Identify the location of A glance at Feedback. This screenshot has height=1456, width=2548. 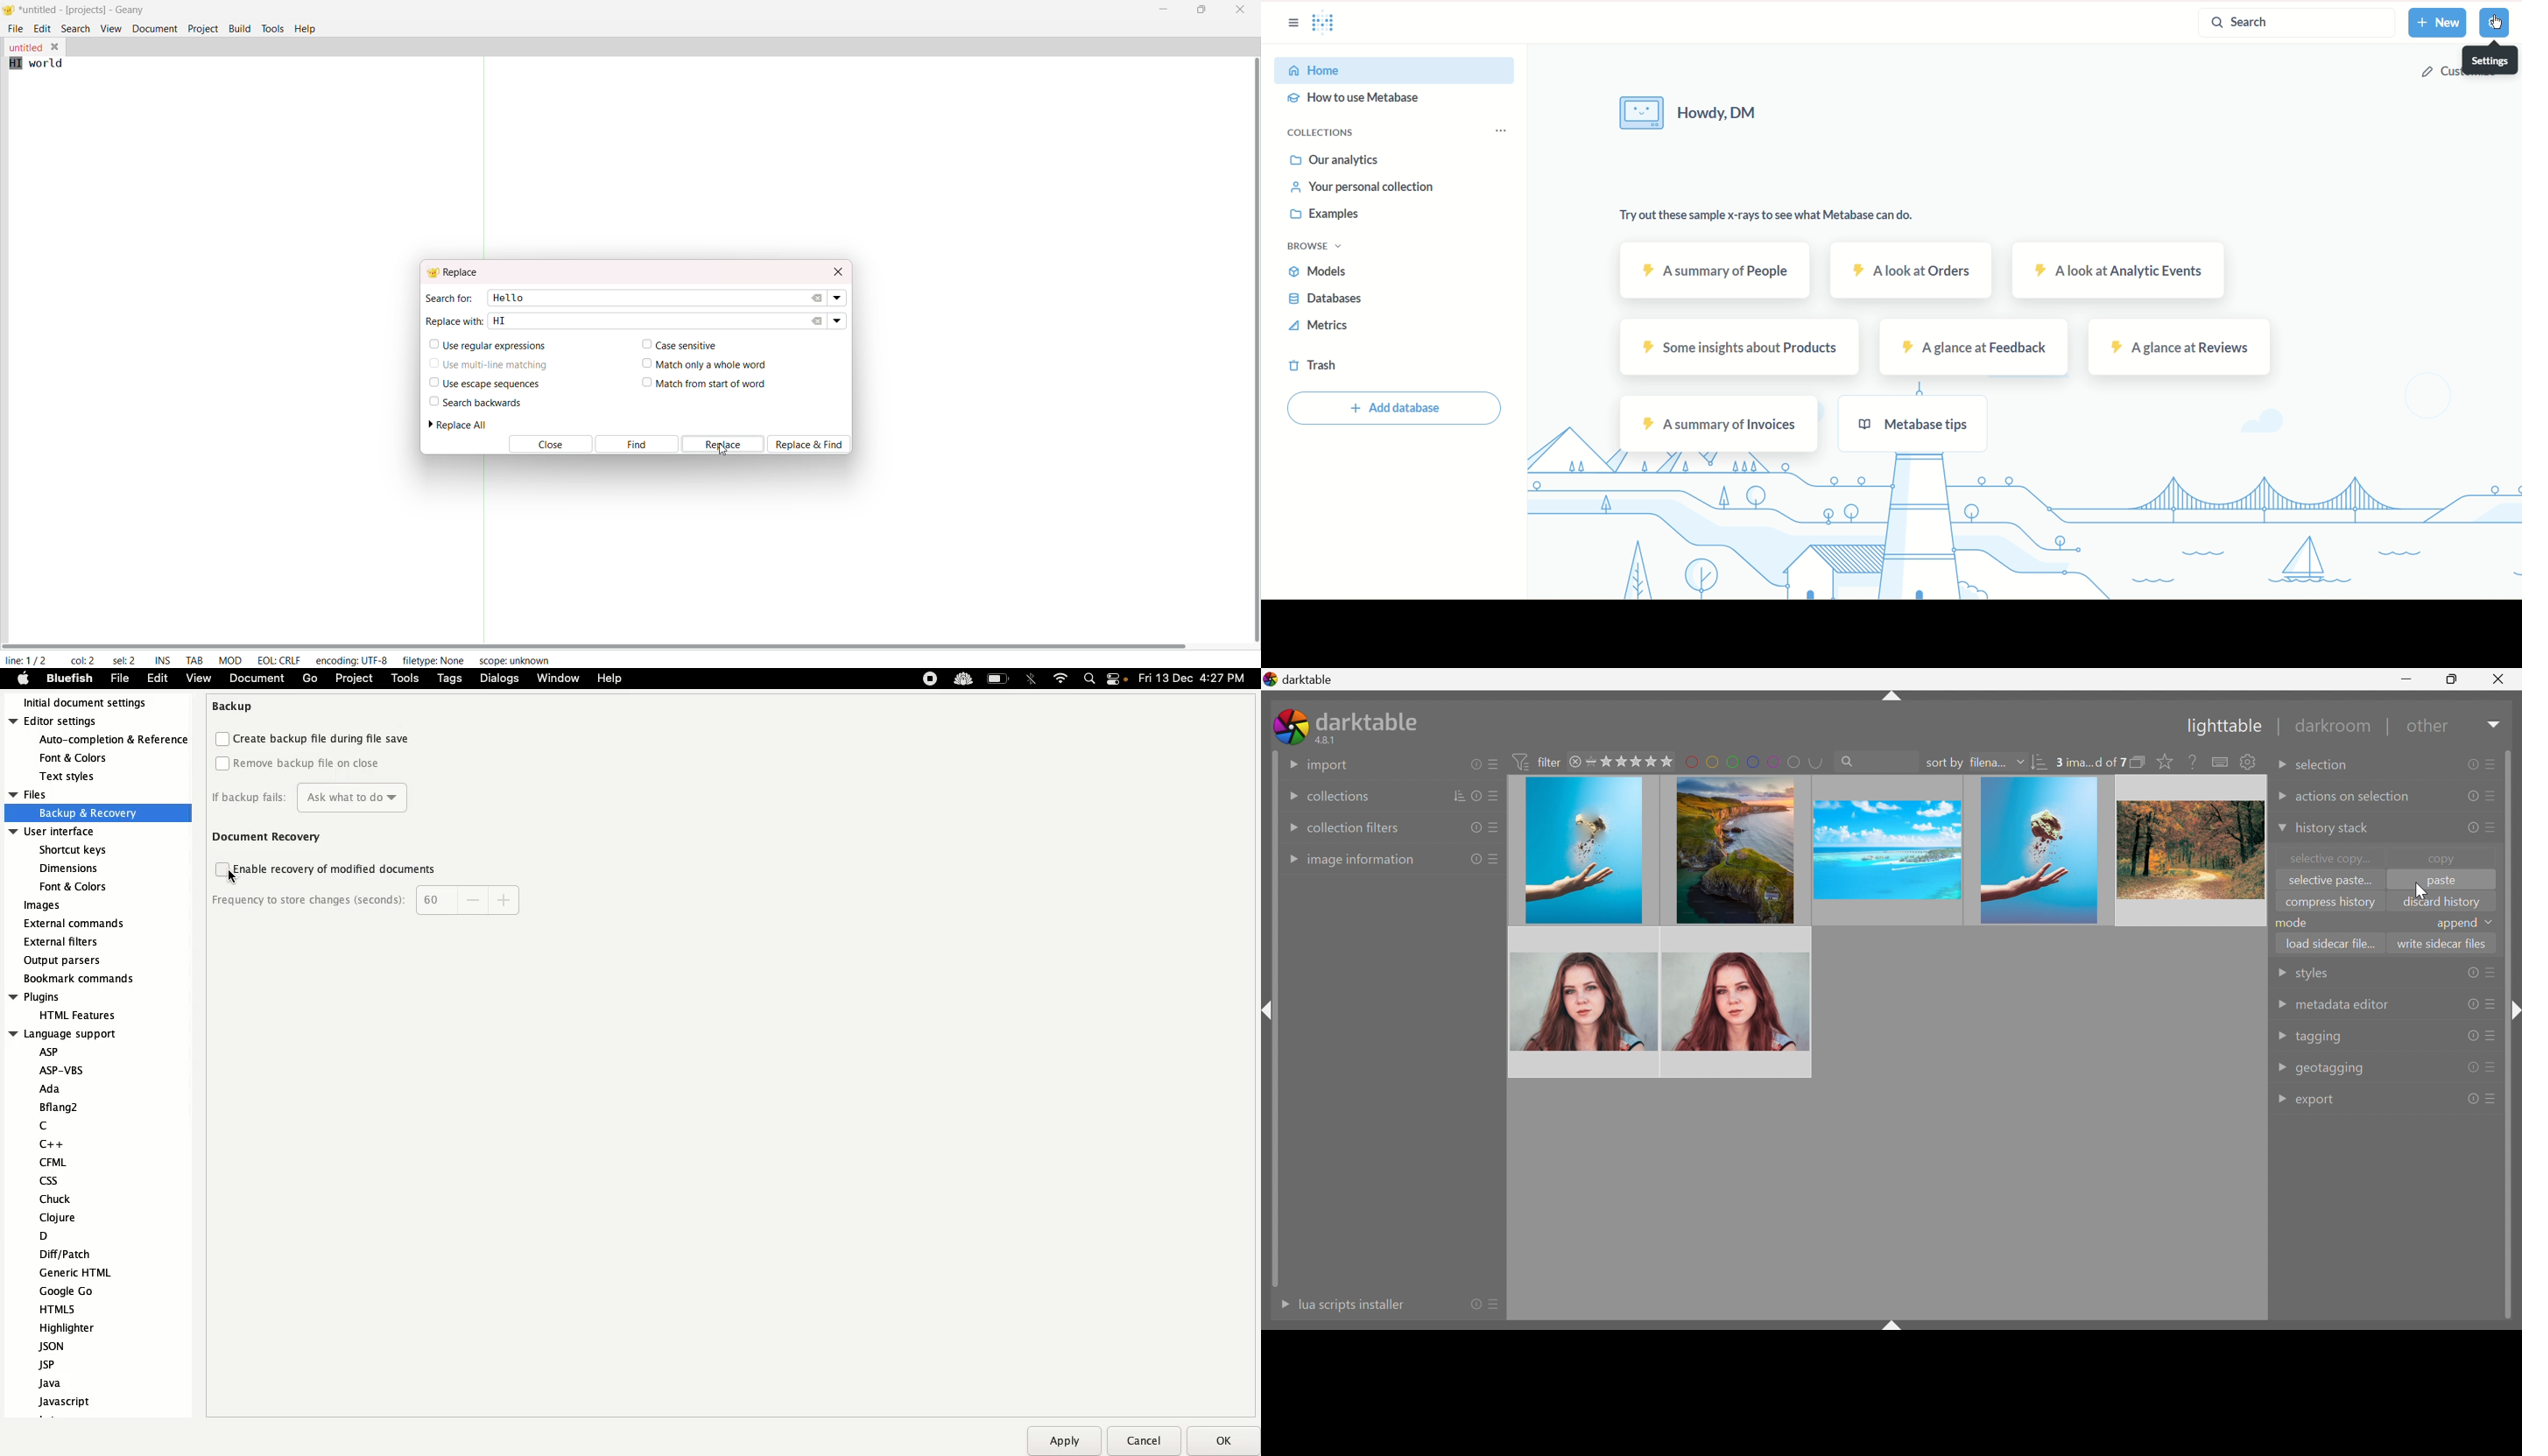
(1974, 345).